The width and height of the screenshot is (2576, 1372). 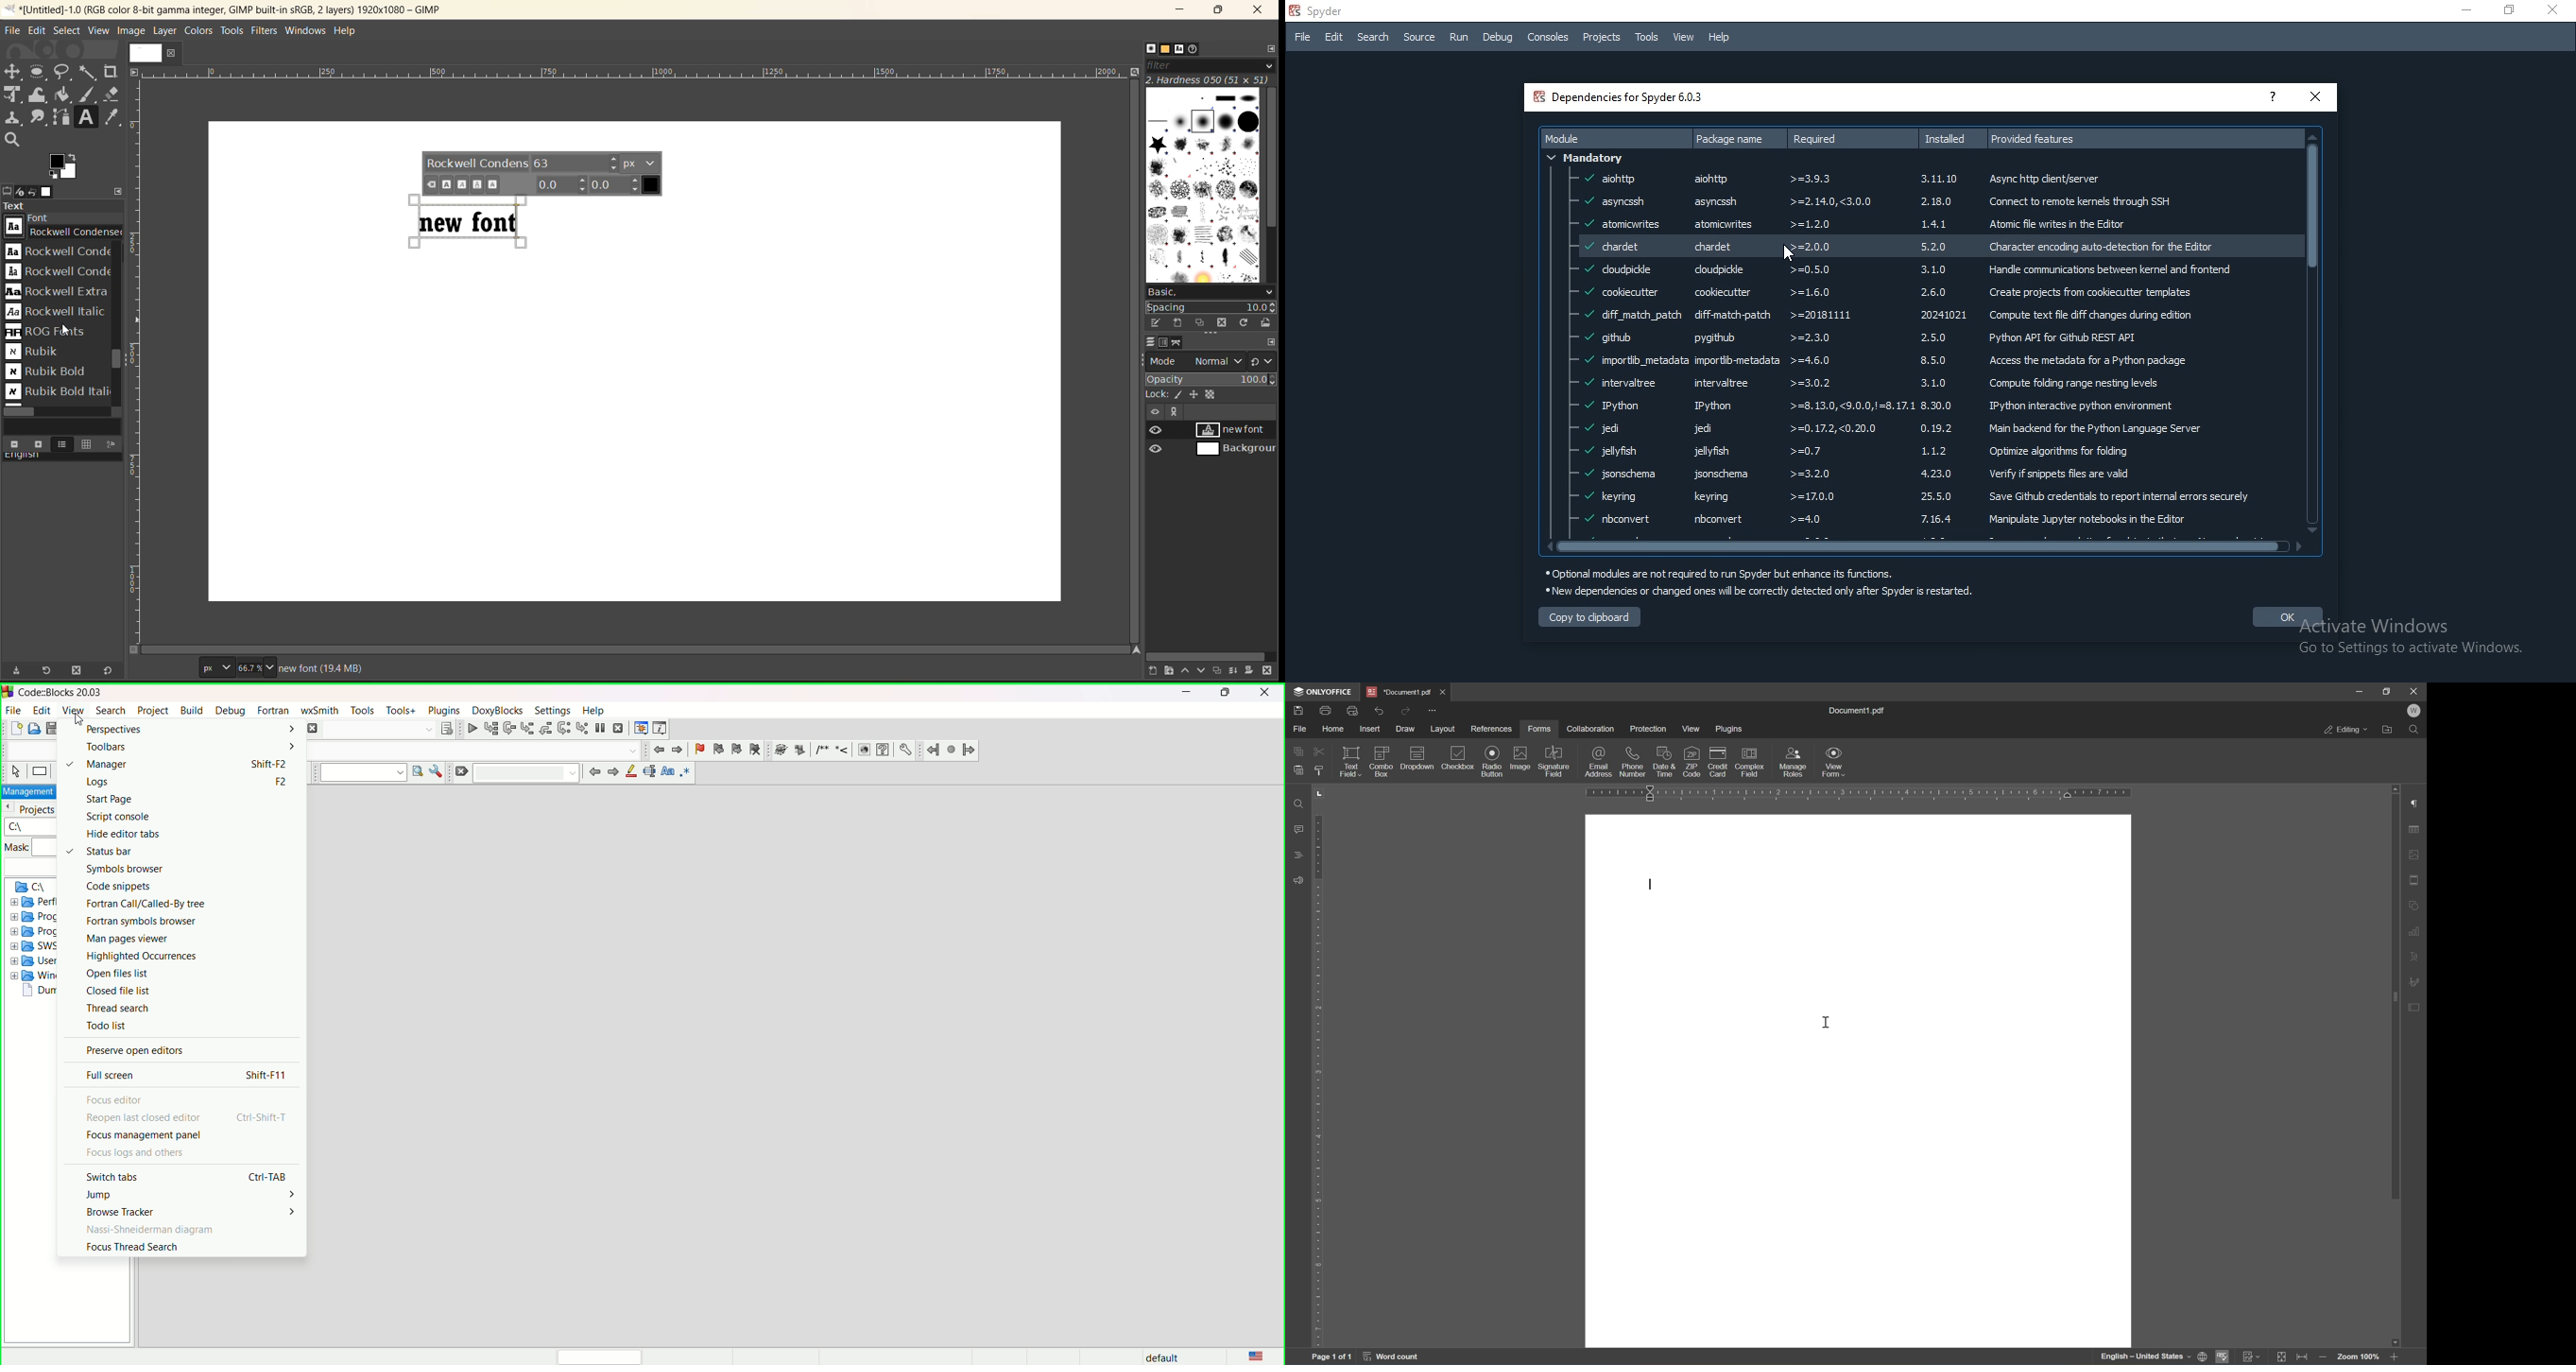 What do you see at coordinates (65, 167) in the screenshot?
I see `change foreground/background color` at bounding box center [65, 167].